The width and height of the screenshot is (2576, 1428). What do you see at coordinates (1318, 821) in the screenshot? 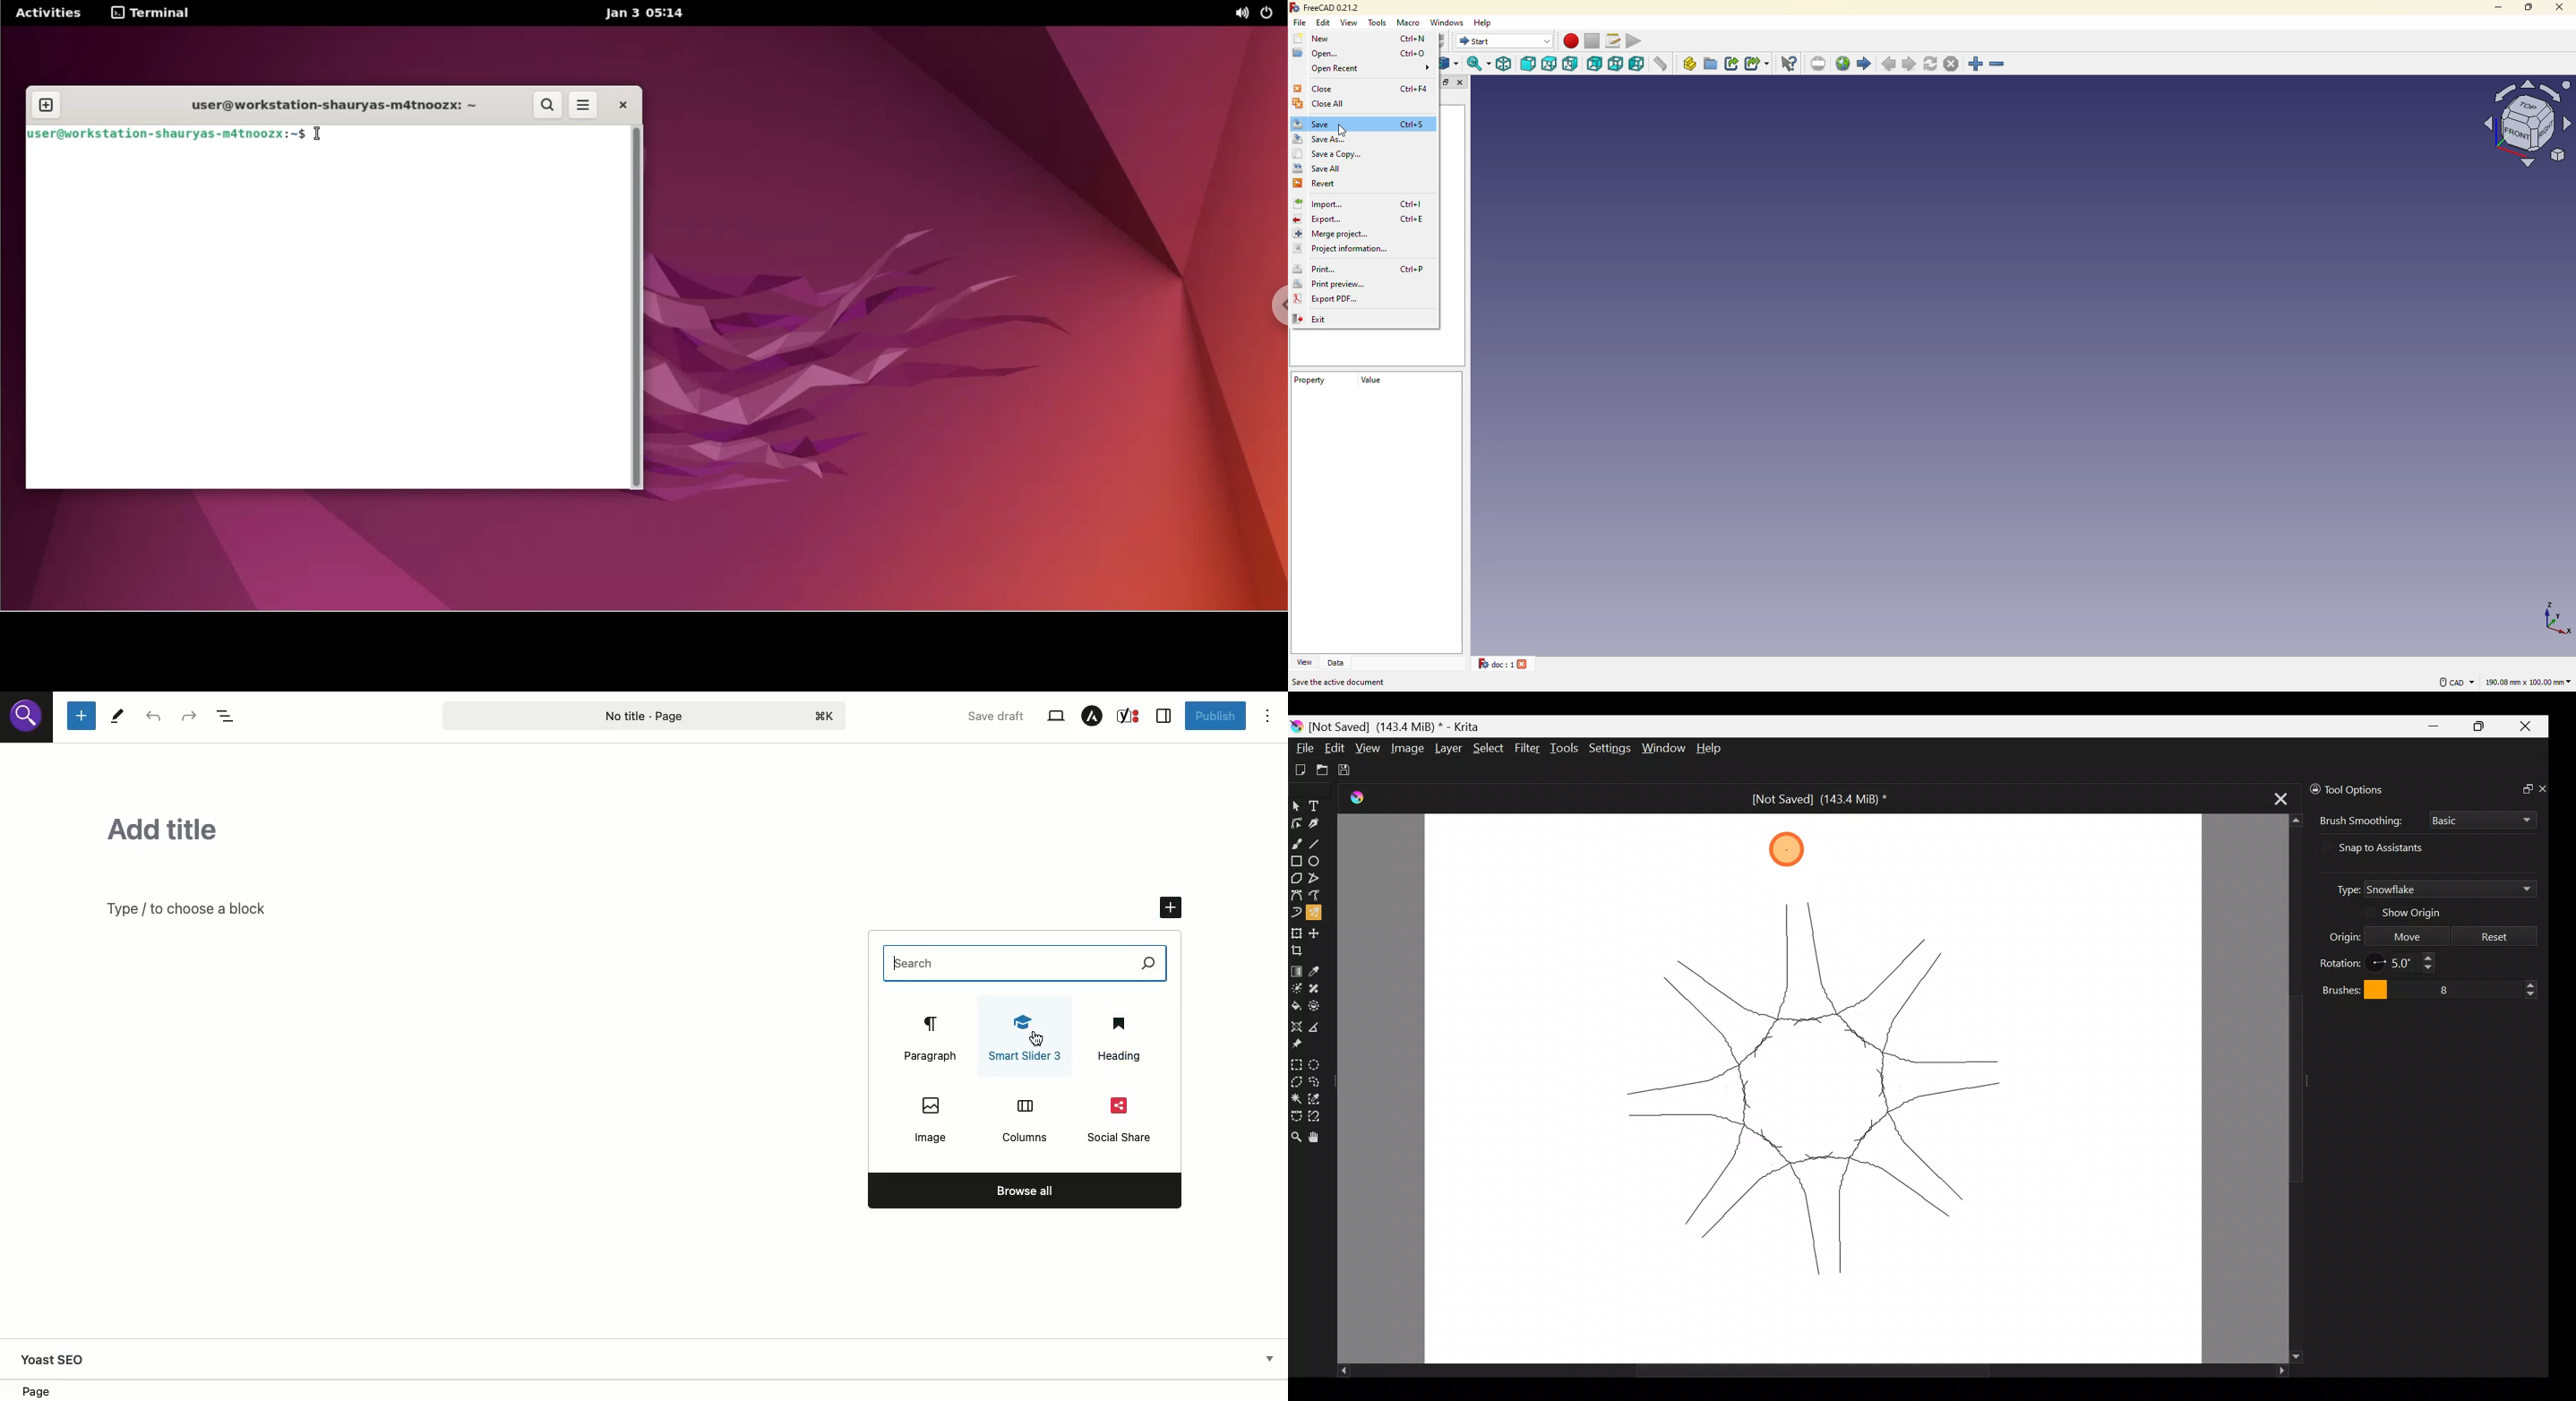
I see `Calligraphy` at bounding box center [1318, 821].